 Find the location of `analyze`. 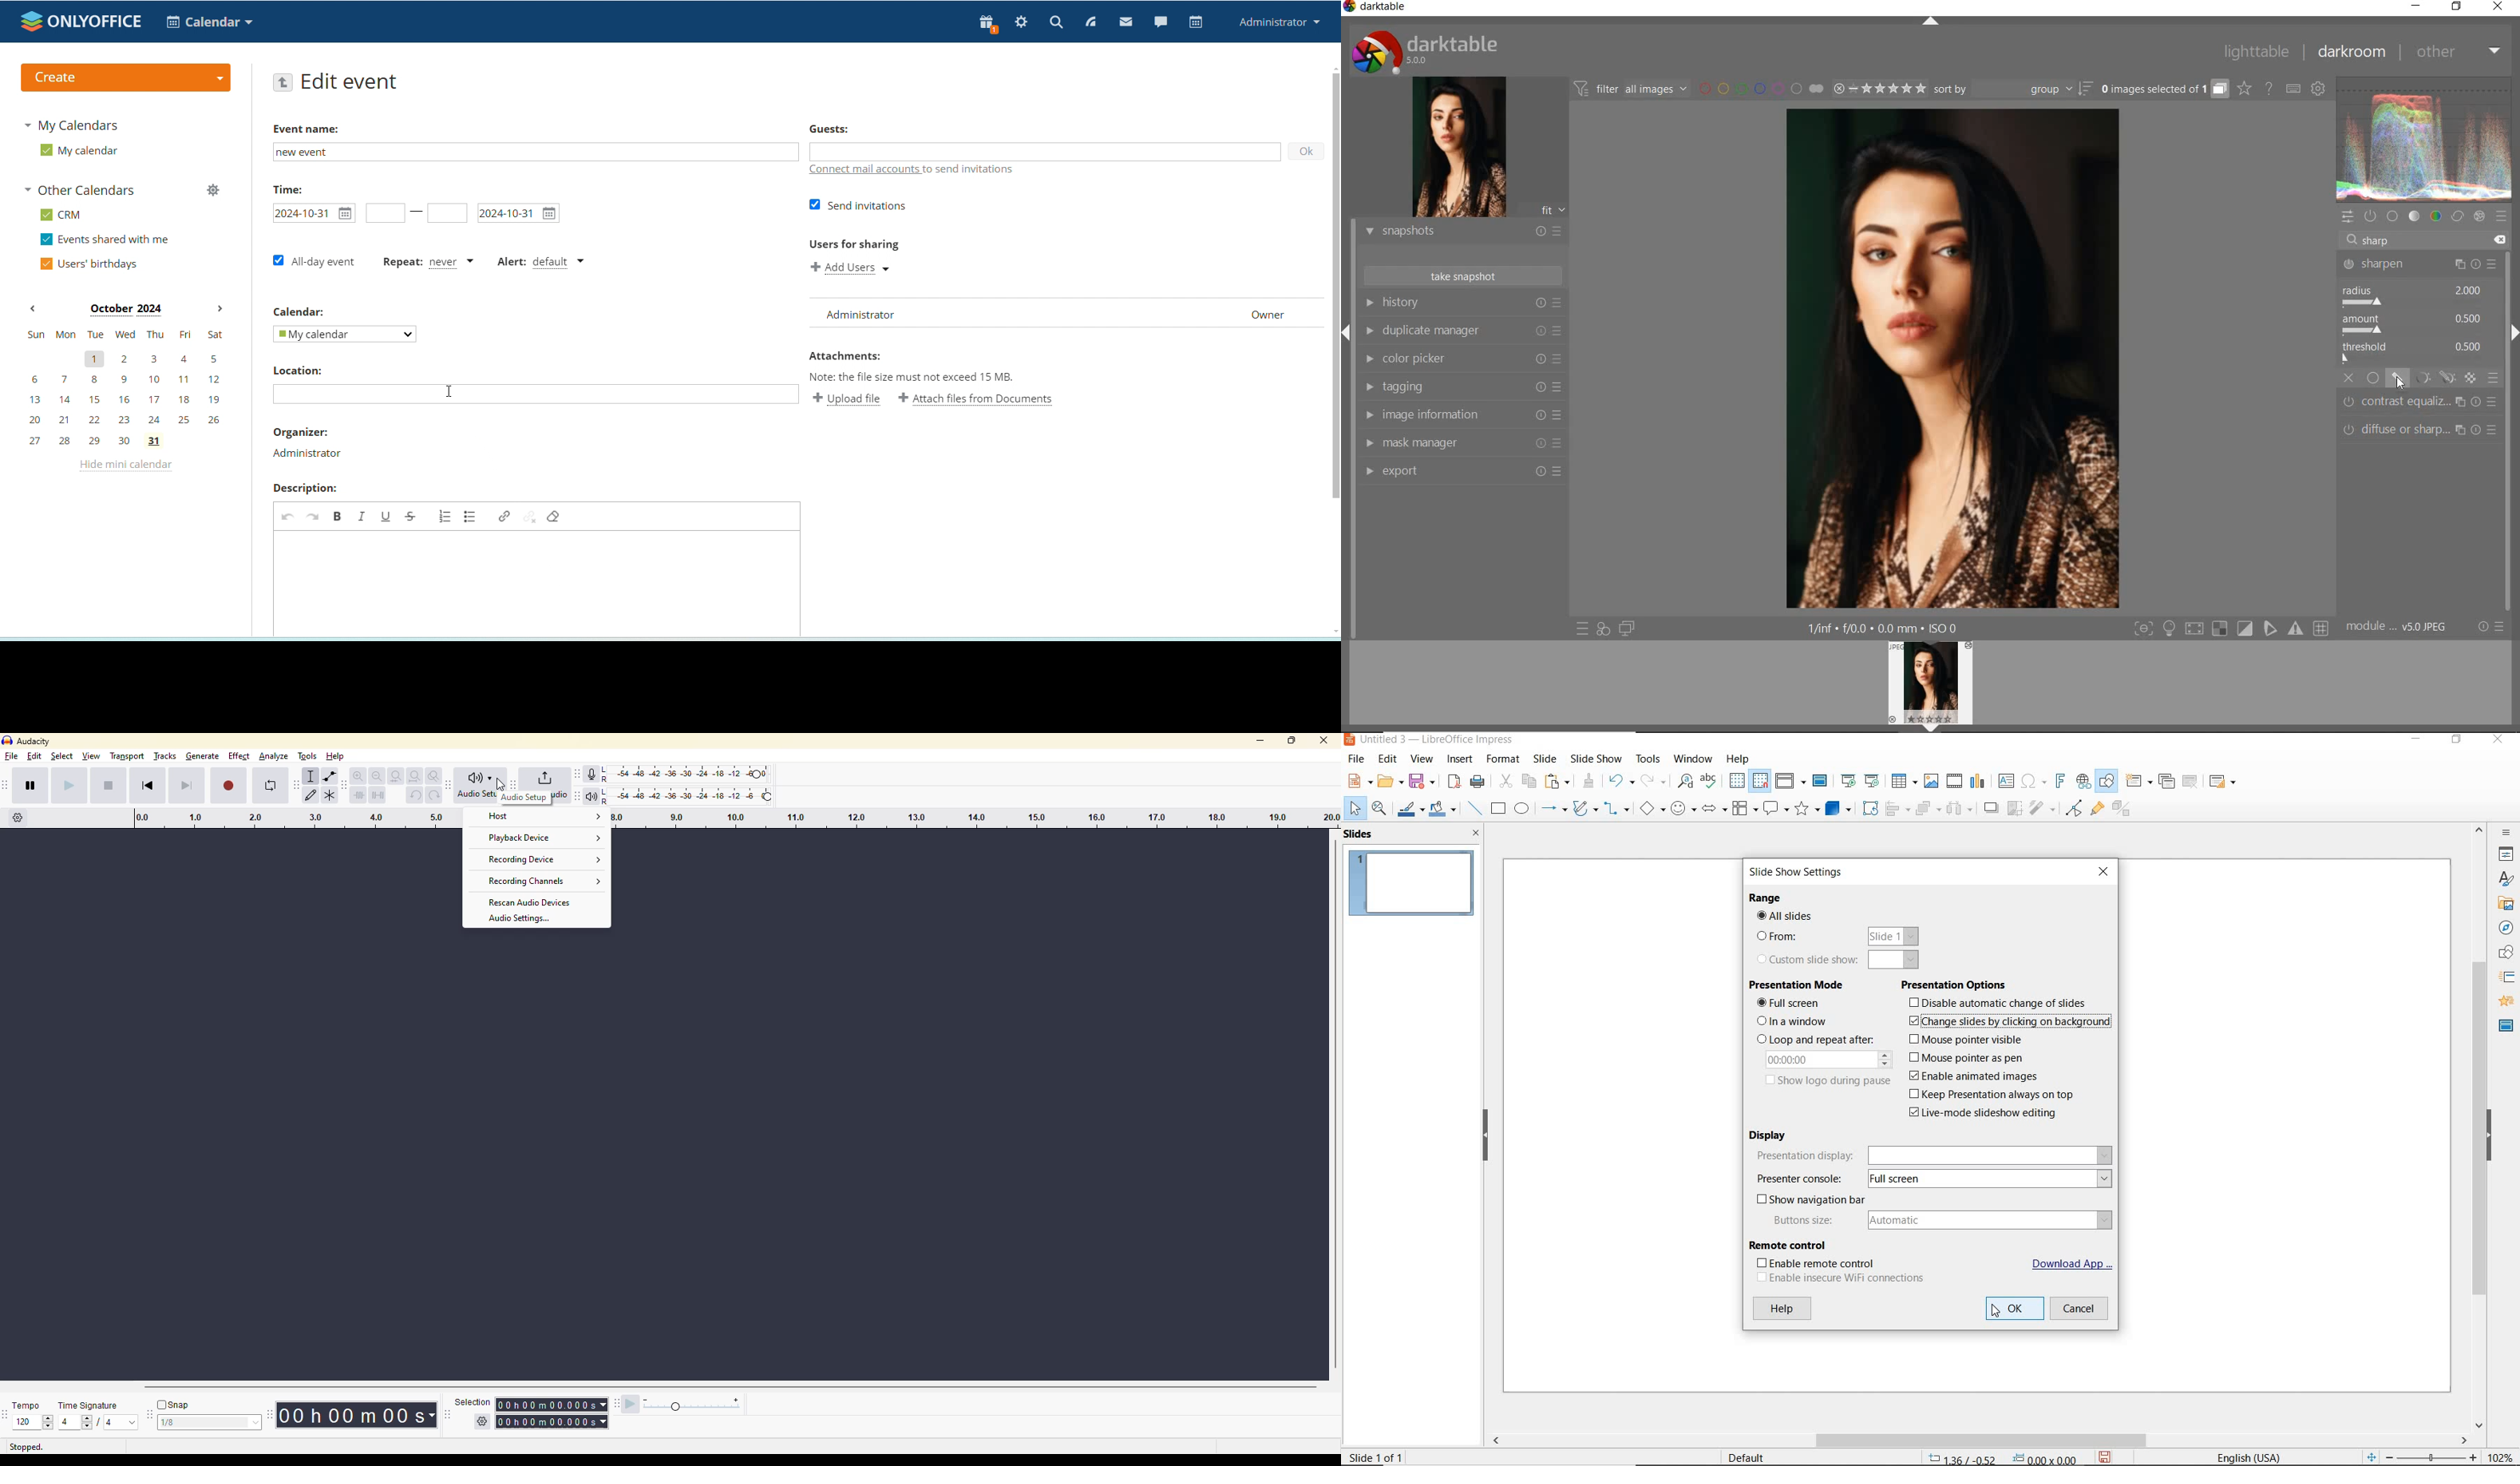

analyze is located at coordinates (271, 757).